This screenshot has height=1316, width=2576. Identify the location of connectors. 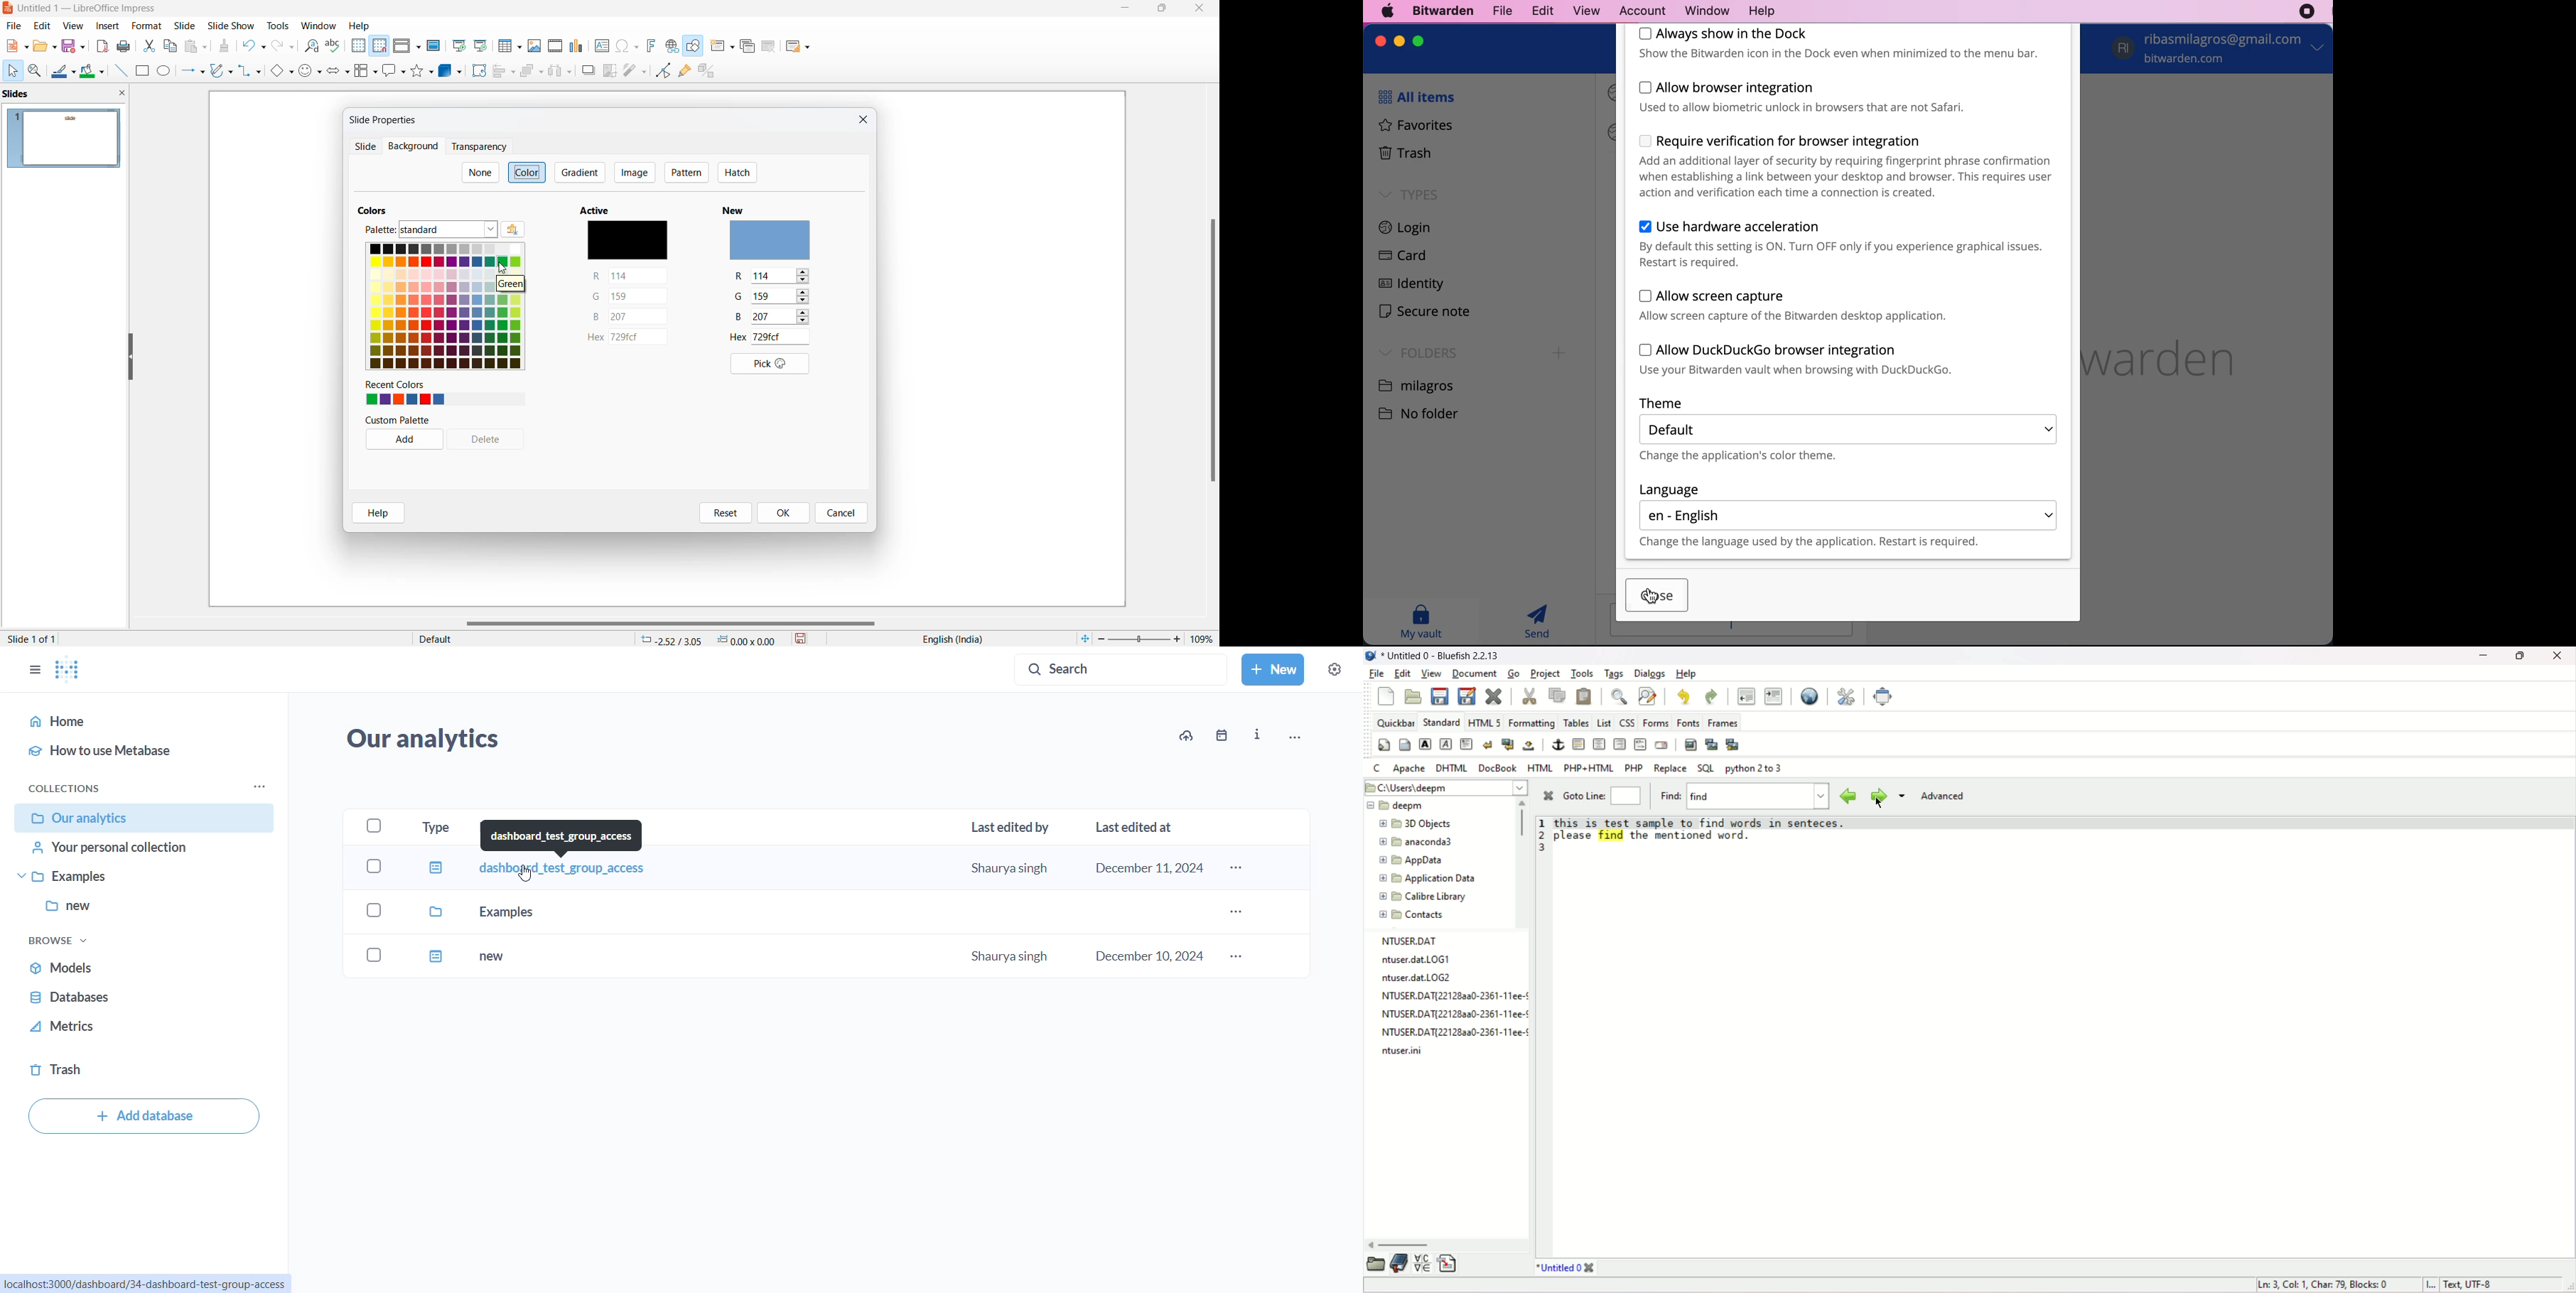
(250, 72).